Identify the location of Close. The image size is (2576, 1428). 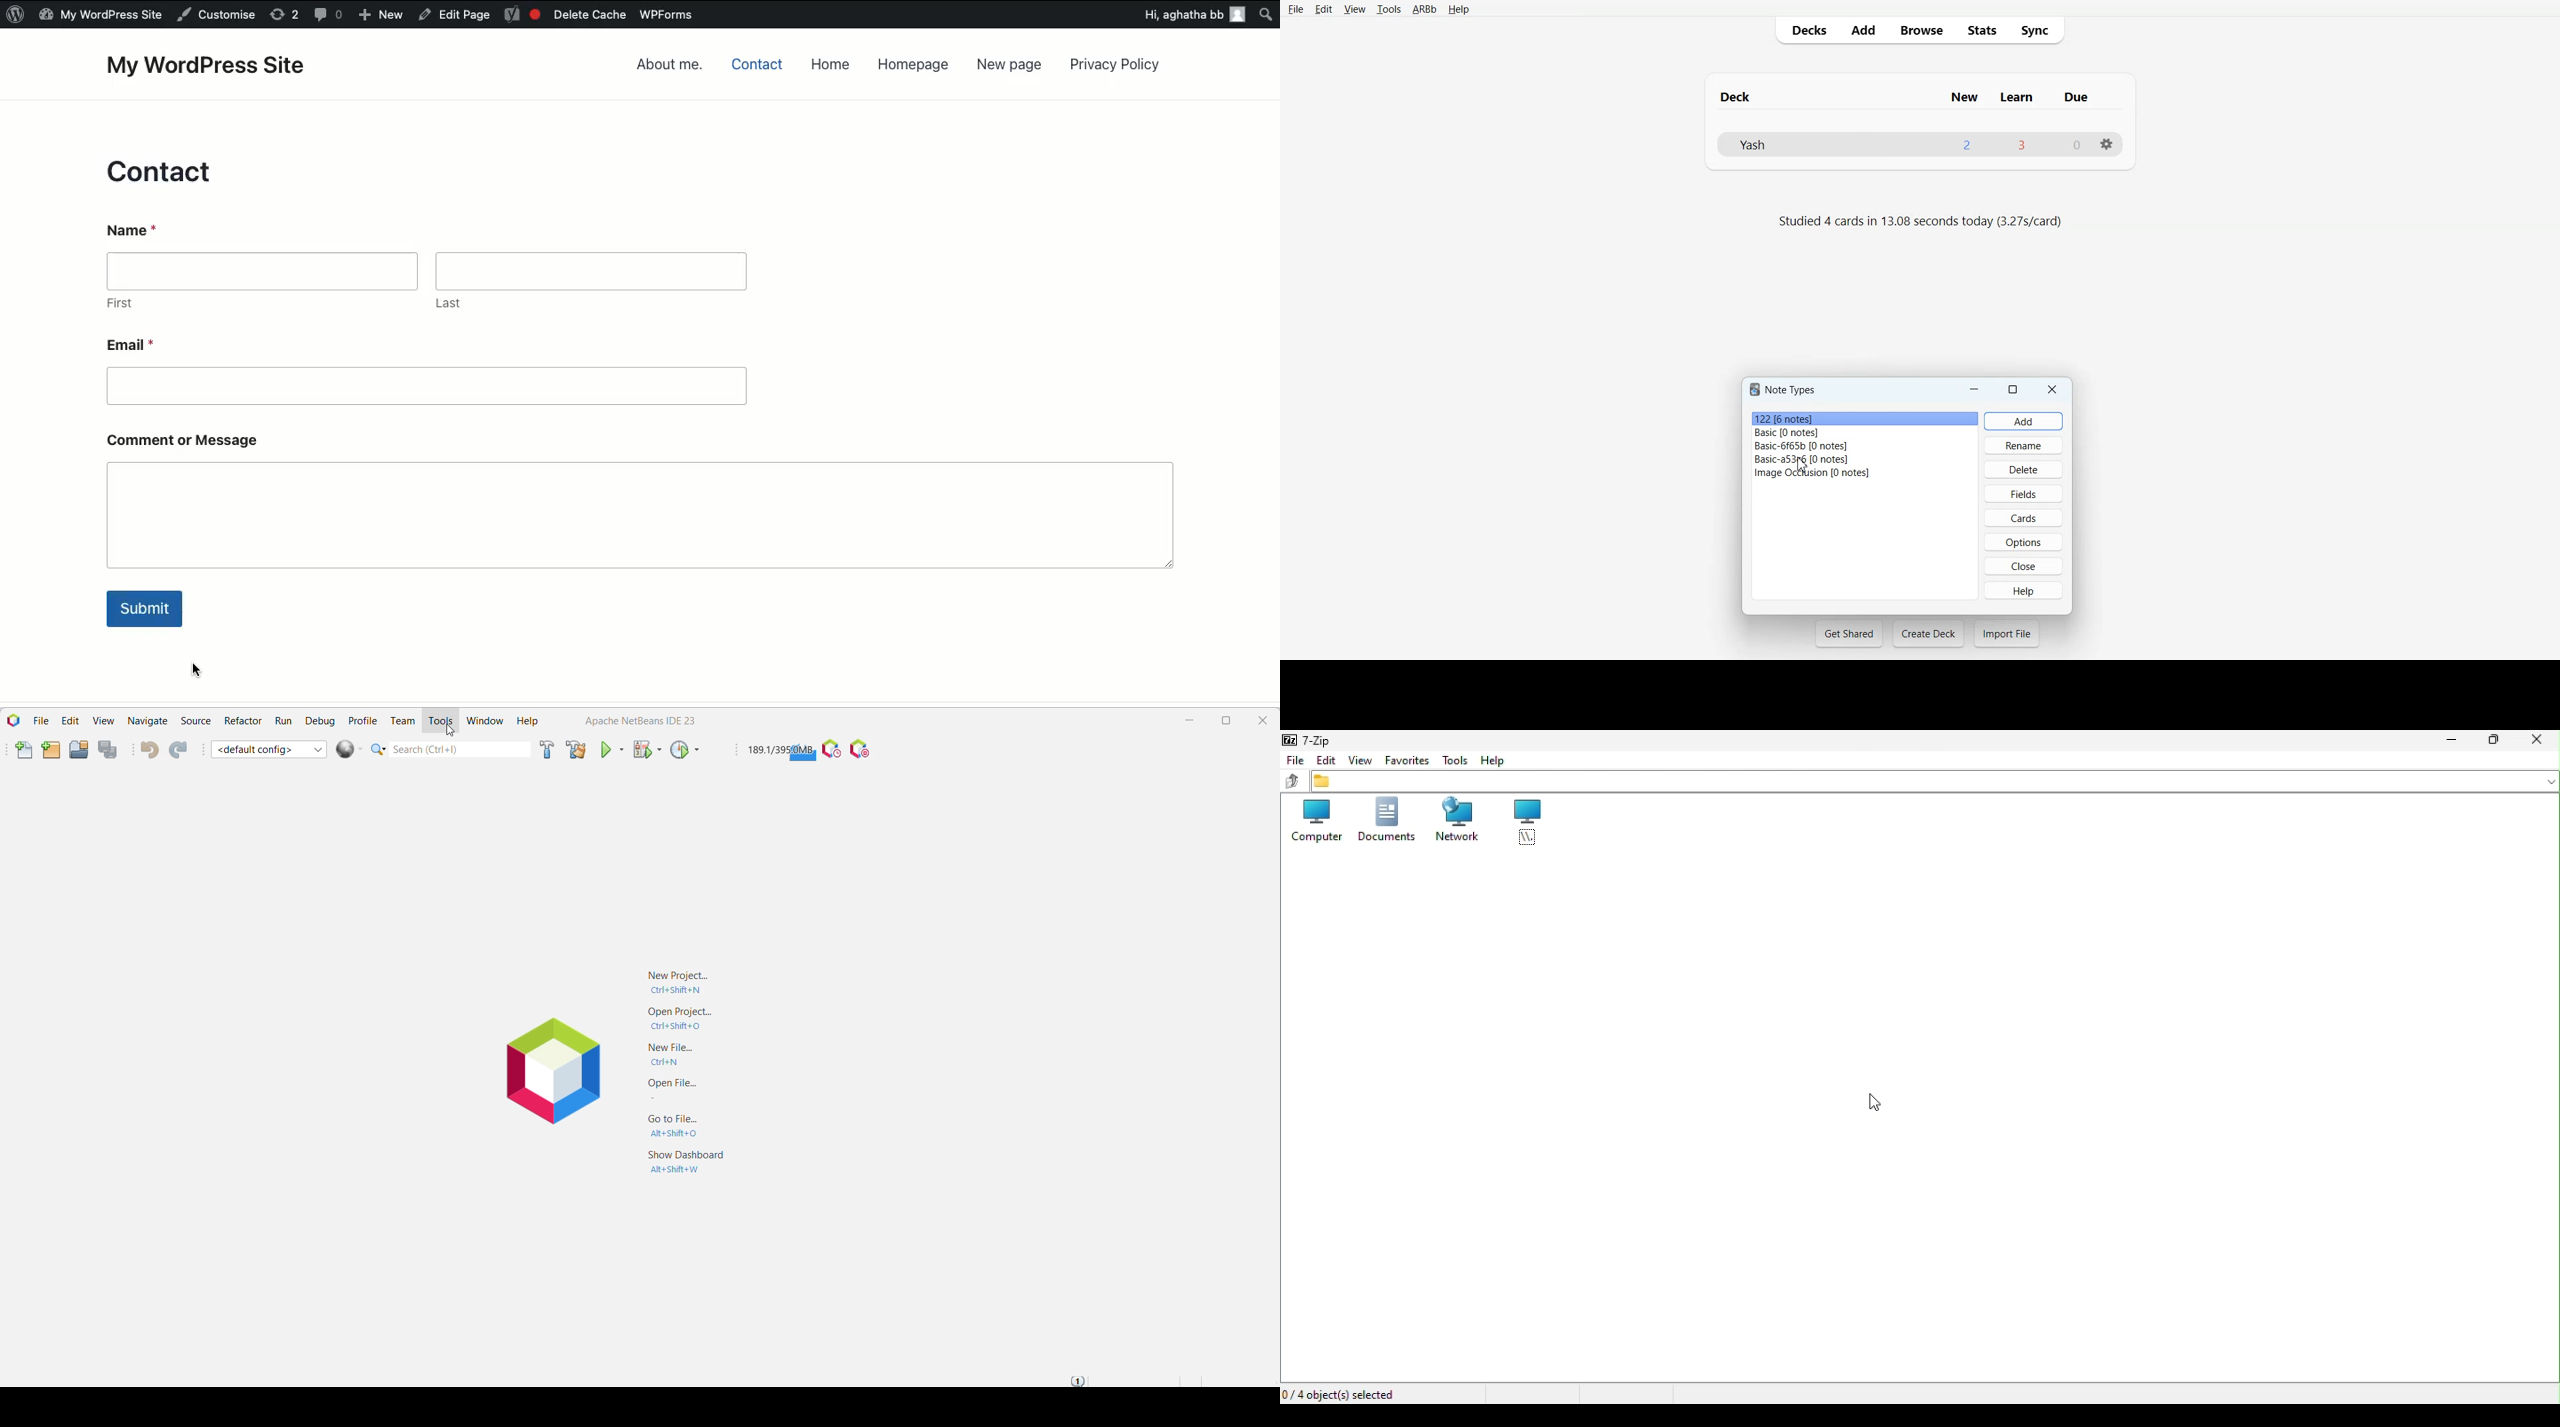
(2024, 566).